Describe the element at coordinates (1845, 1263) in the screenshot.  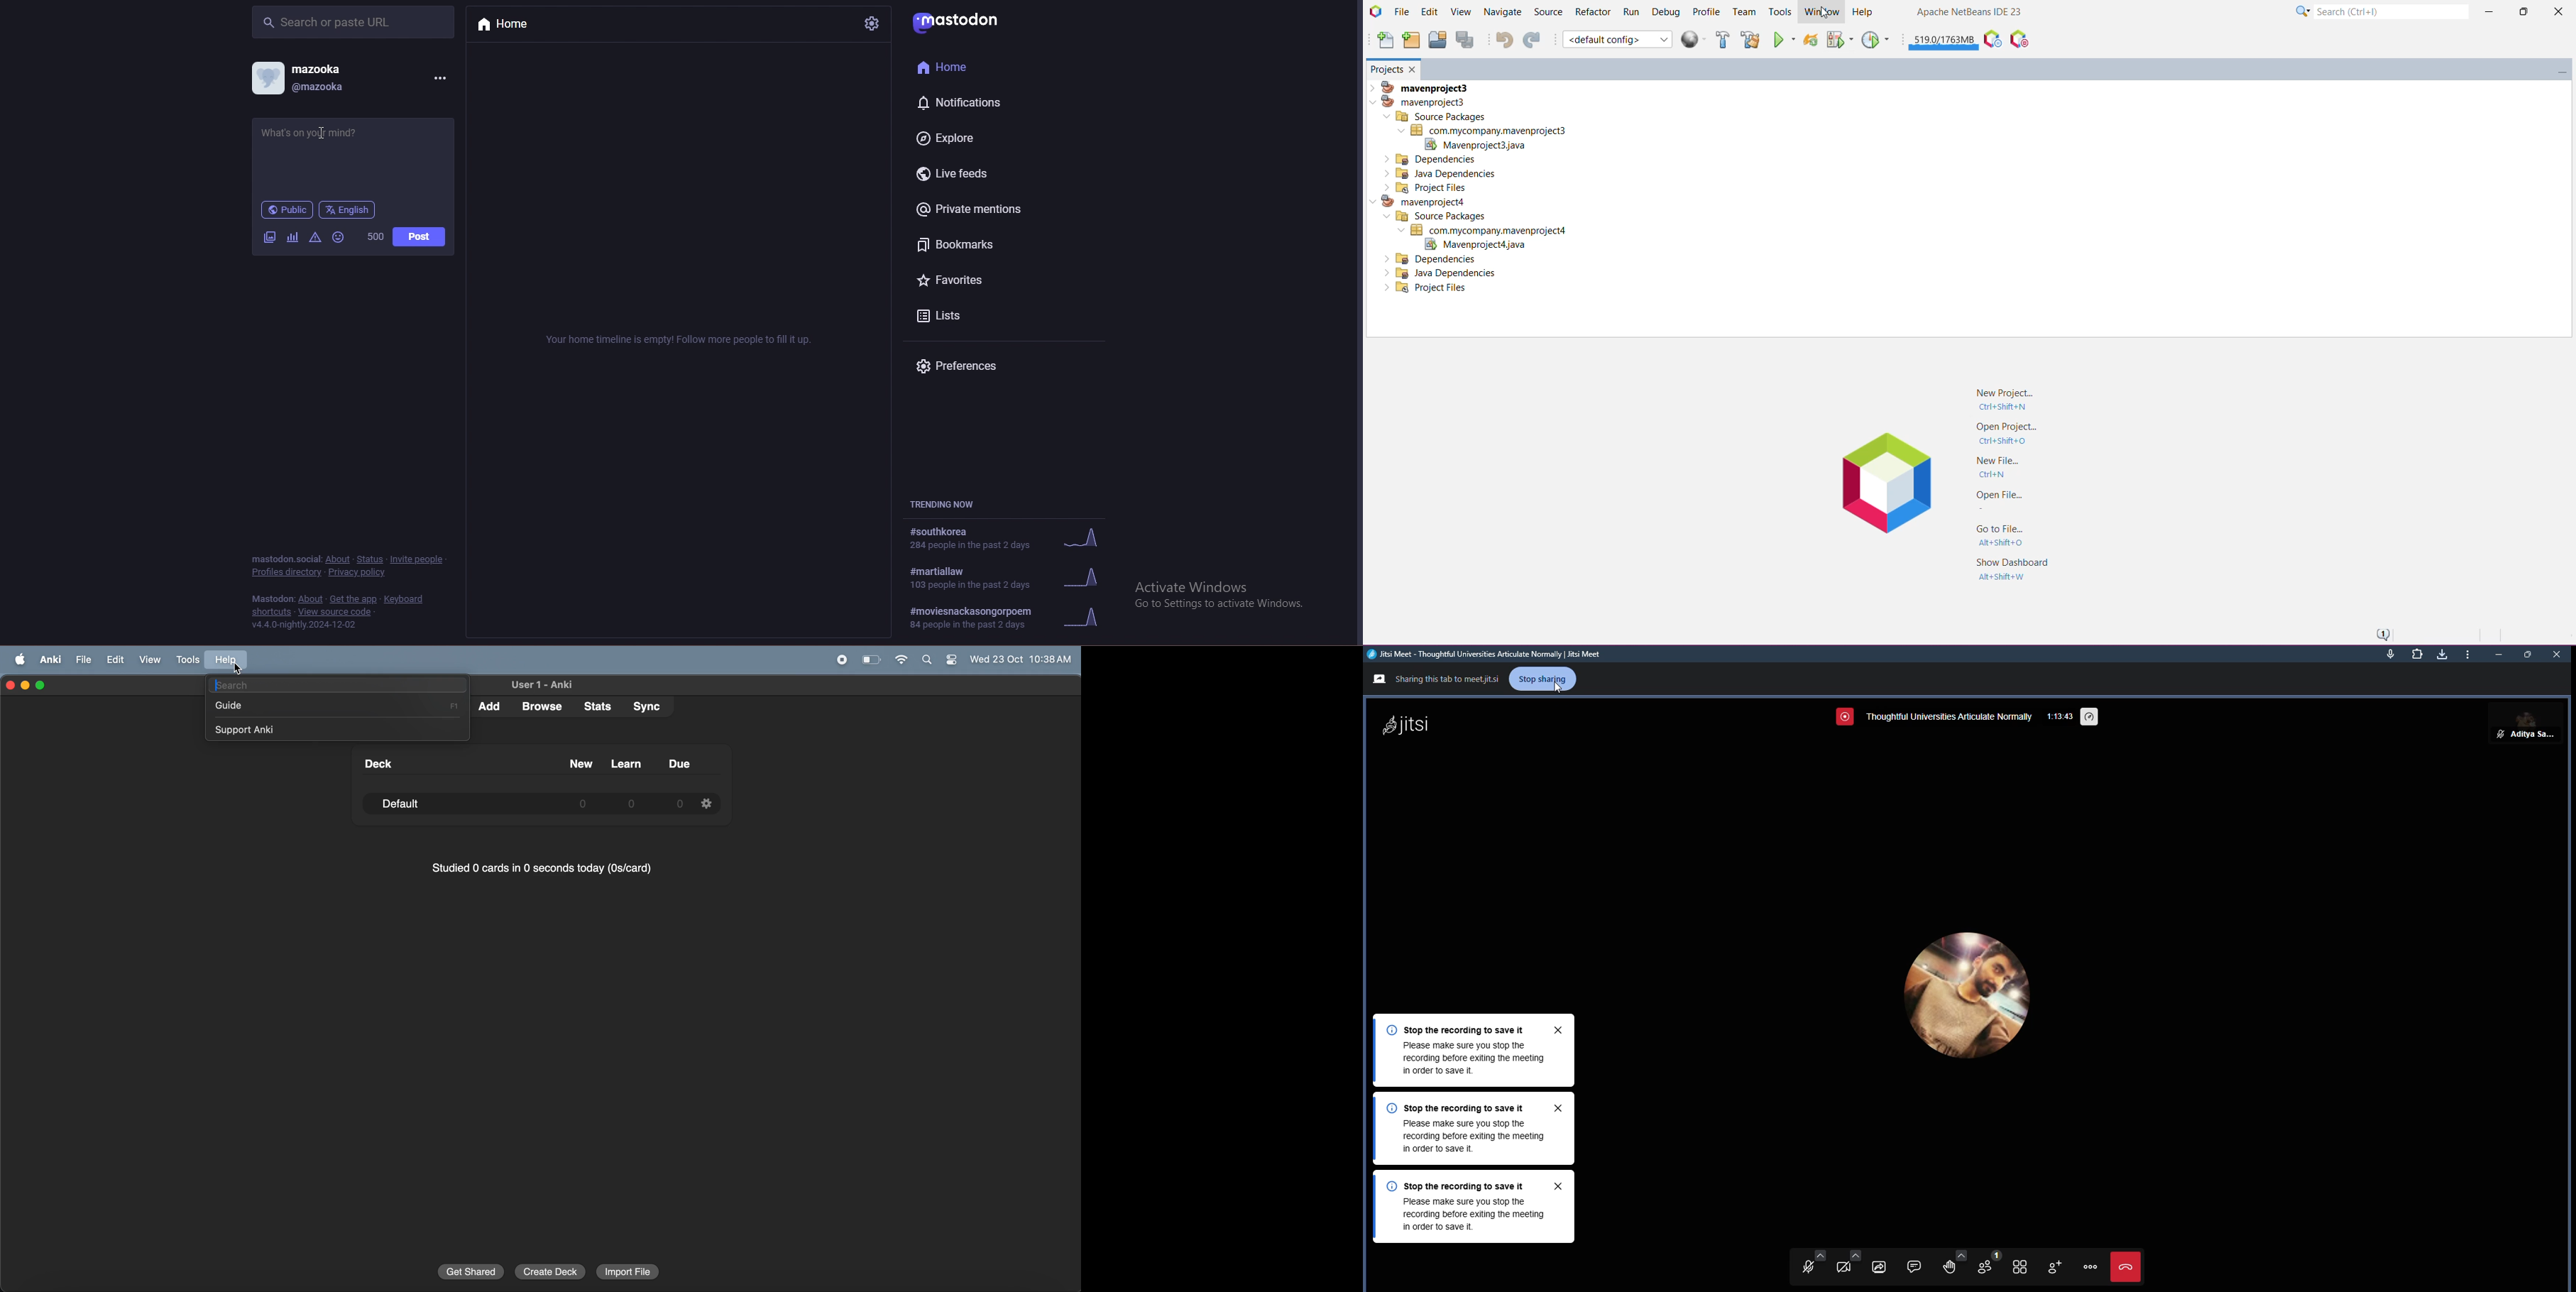
I see `start camera` at that location.